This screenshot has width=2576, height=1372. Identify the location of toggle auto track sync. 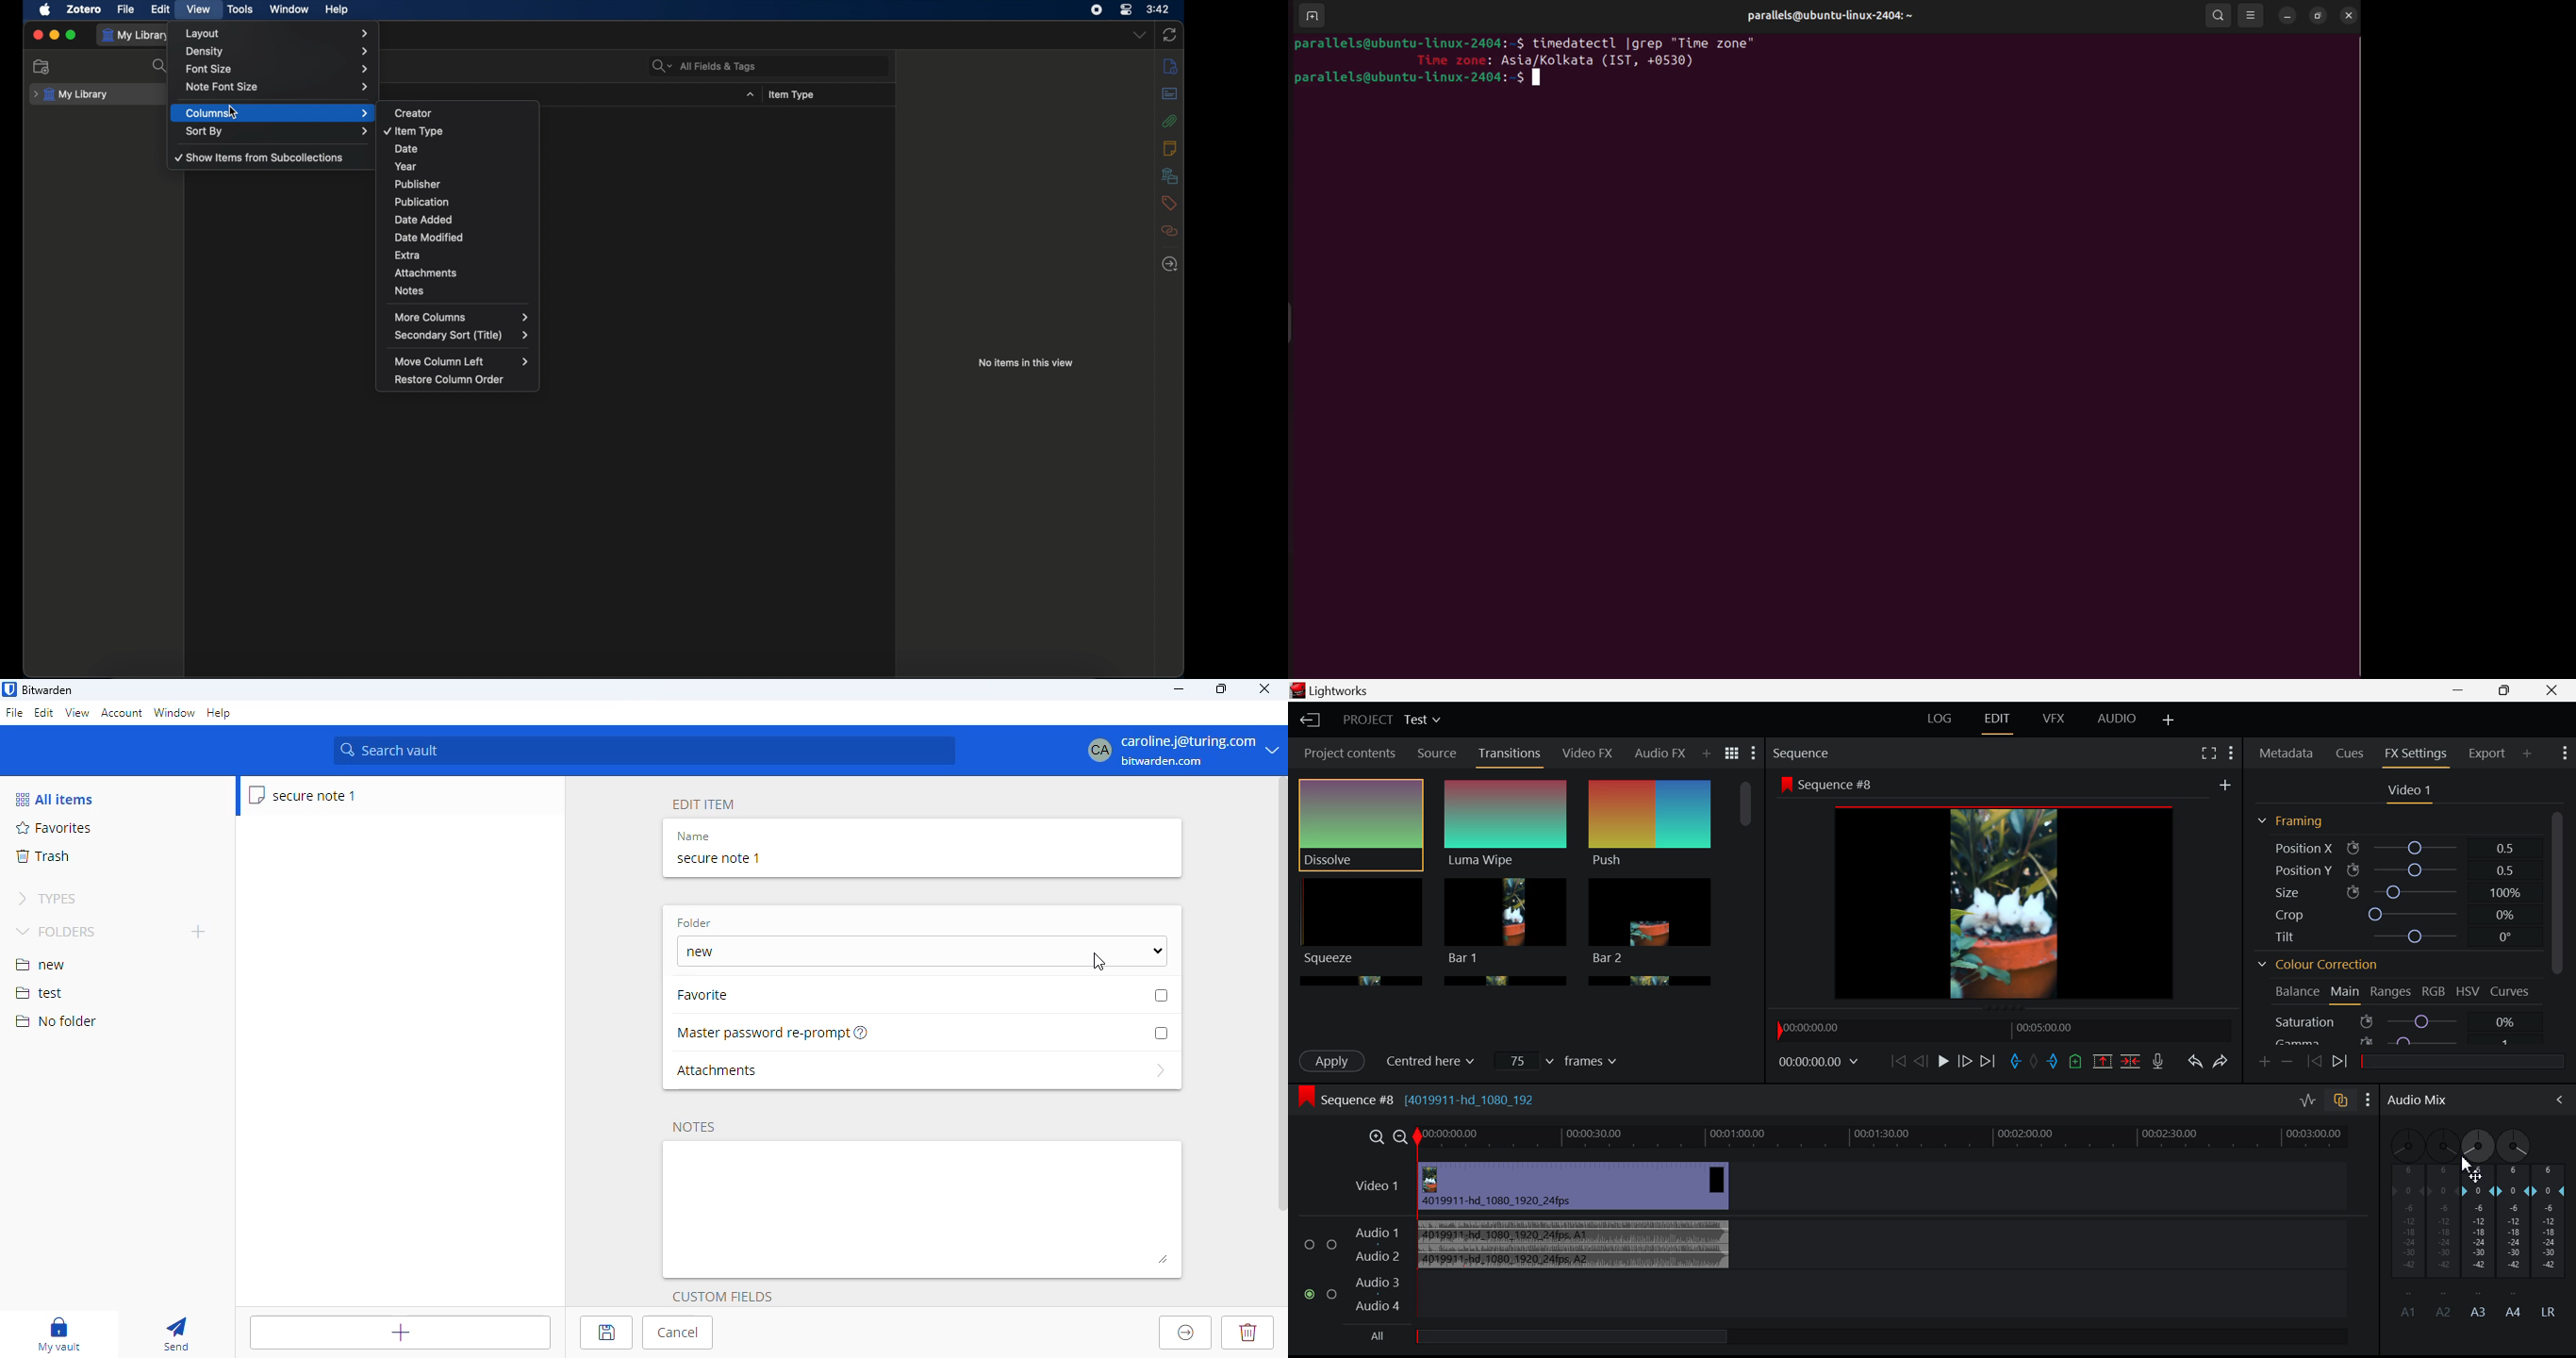
(2342, 1104).